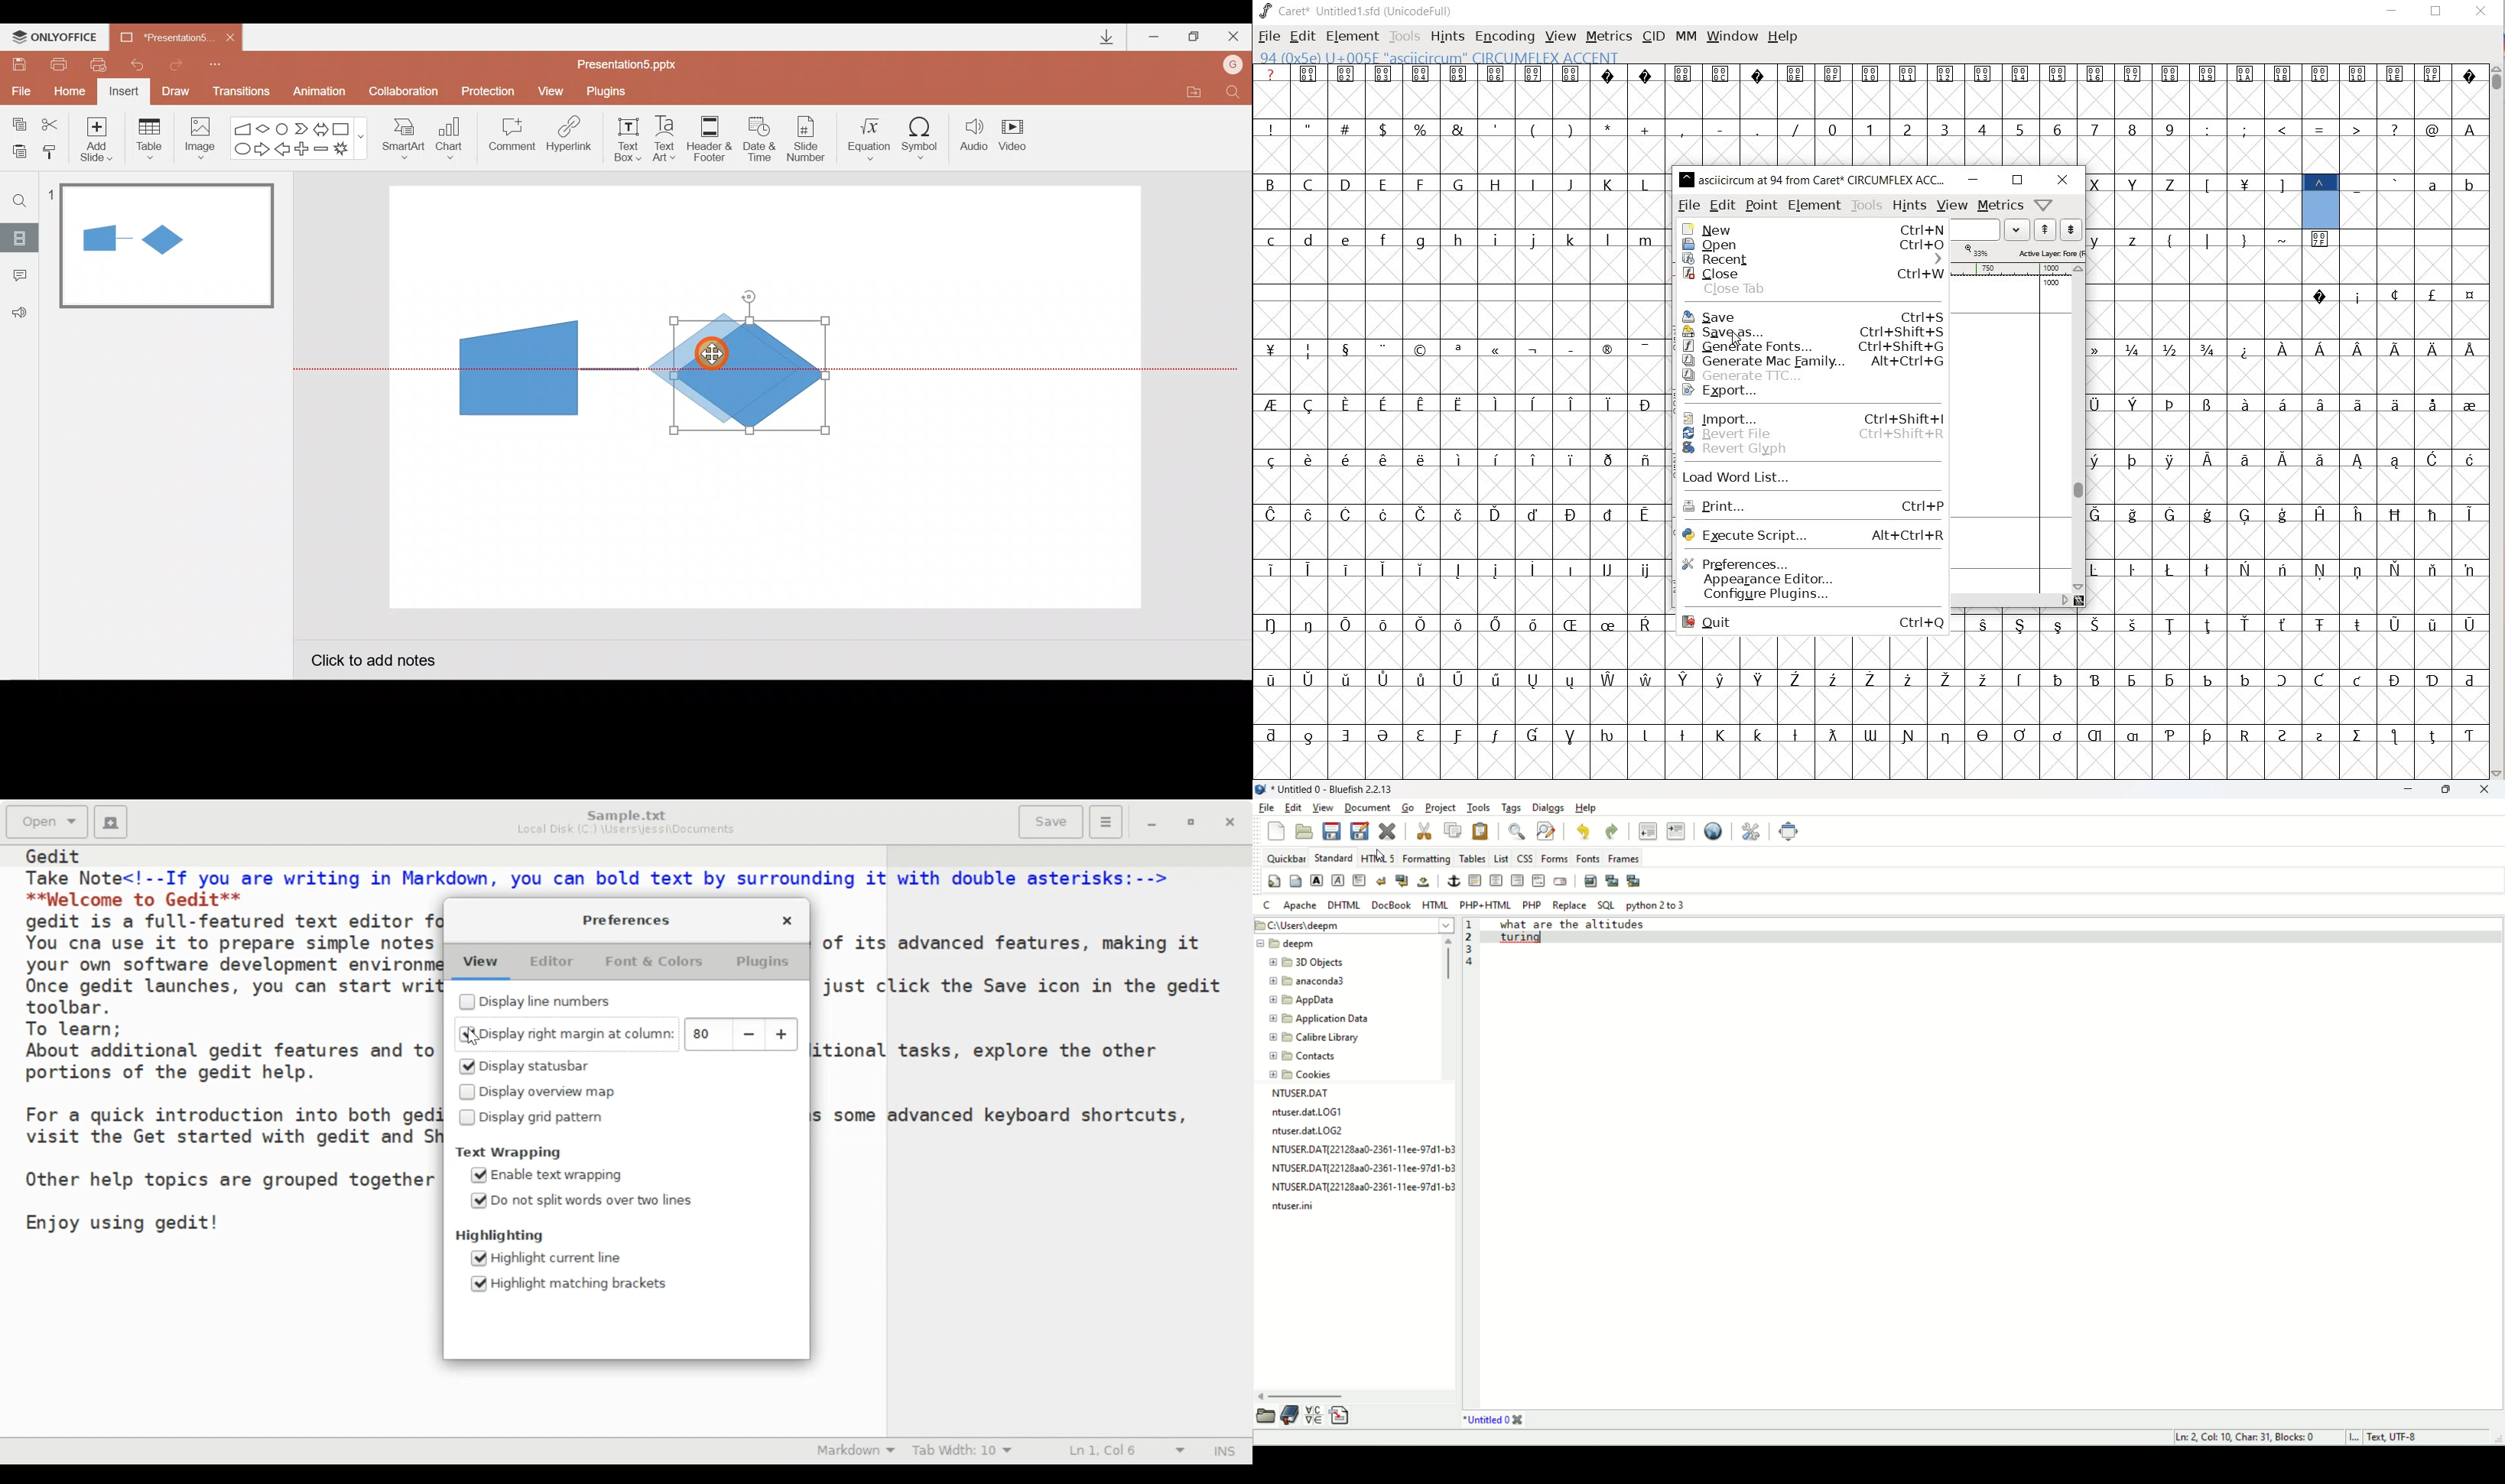  I want to click on close, so click(1230, 824).